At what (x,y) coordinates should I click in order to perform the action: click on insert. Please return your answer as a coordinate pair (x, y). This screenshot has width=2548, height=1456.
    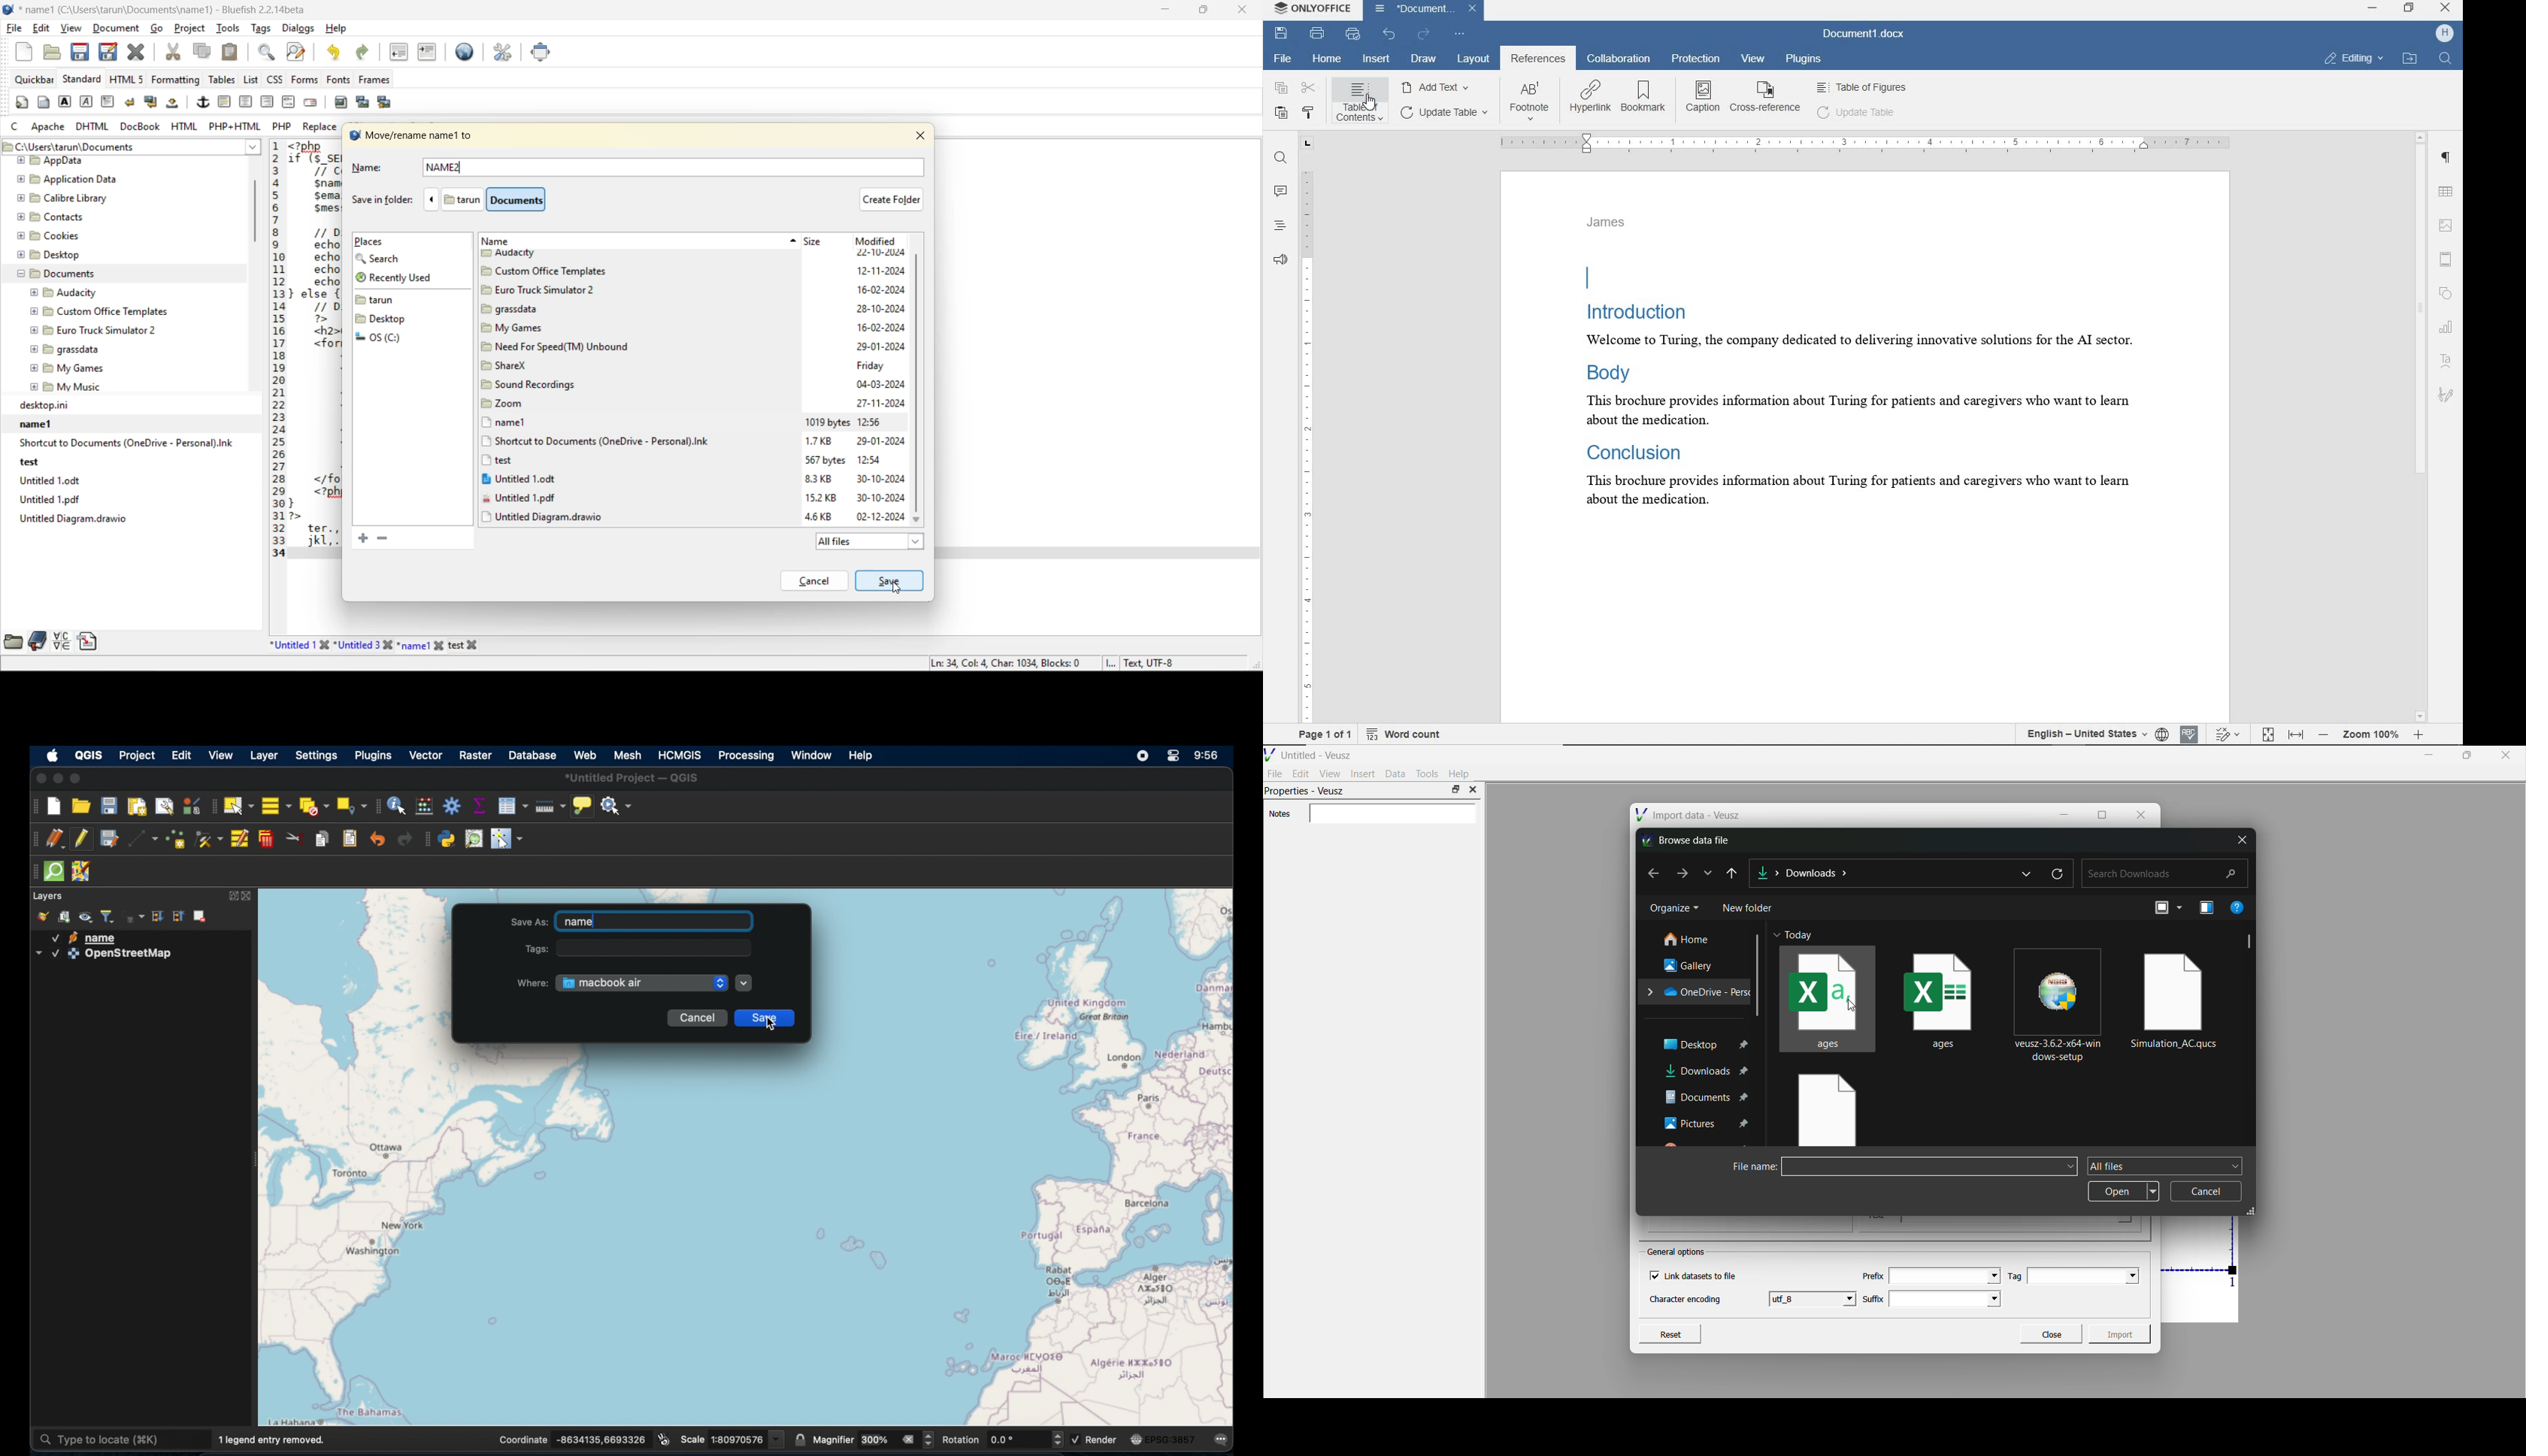
    Looking at the image, I should click on (1376, 59).